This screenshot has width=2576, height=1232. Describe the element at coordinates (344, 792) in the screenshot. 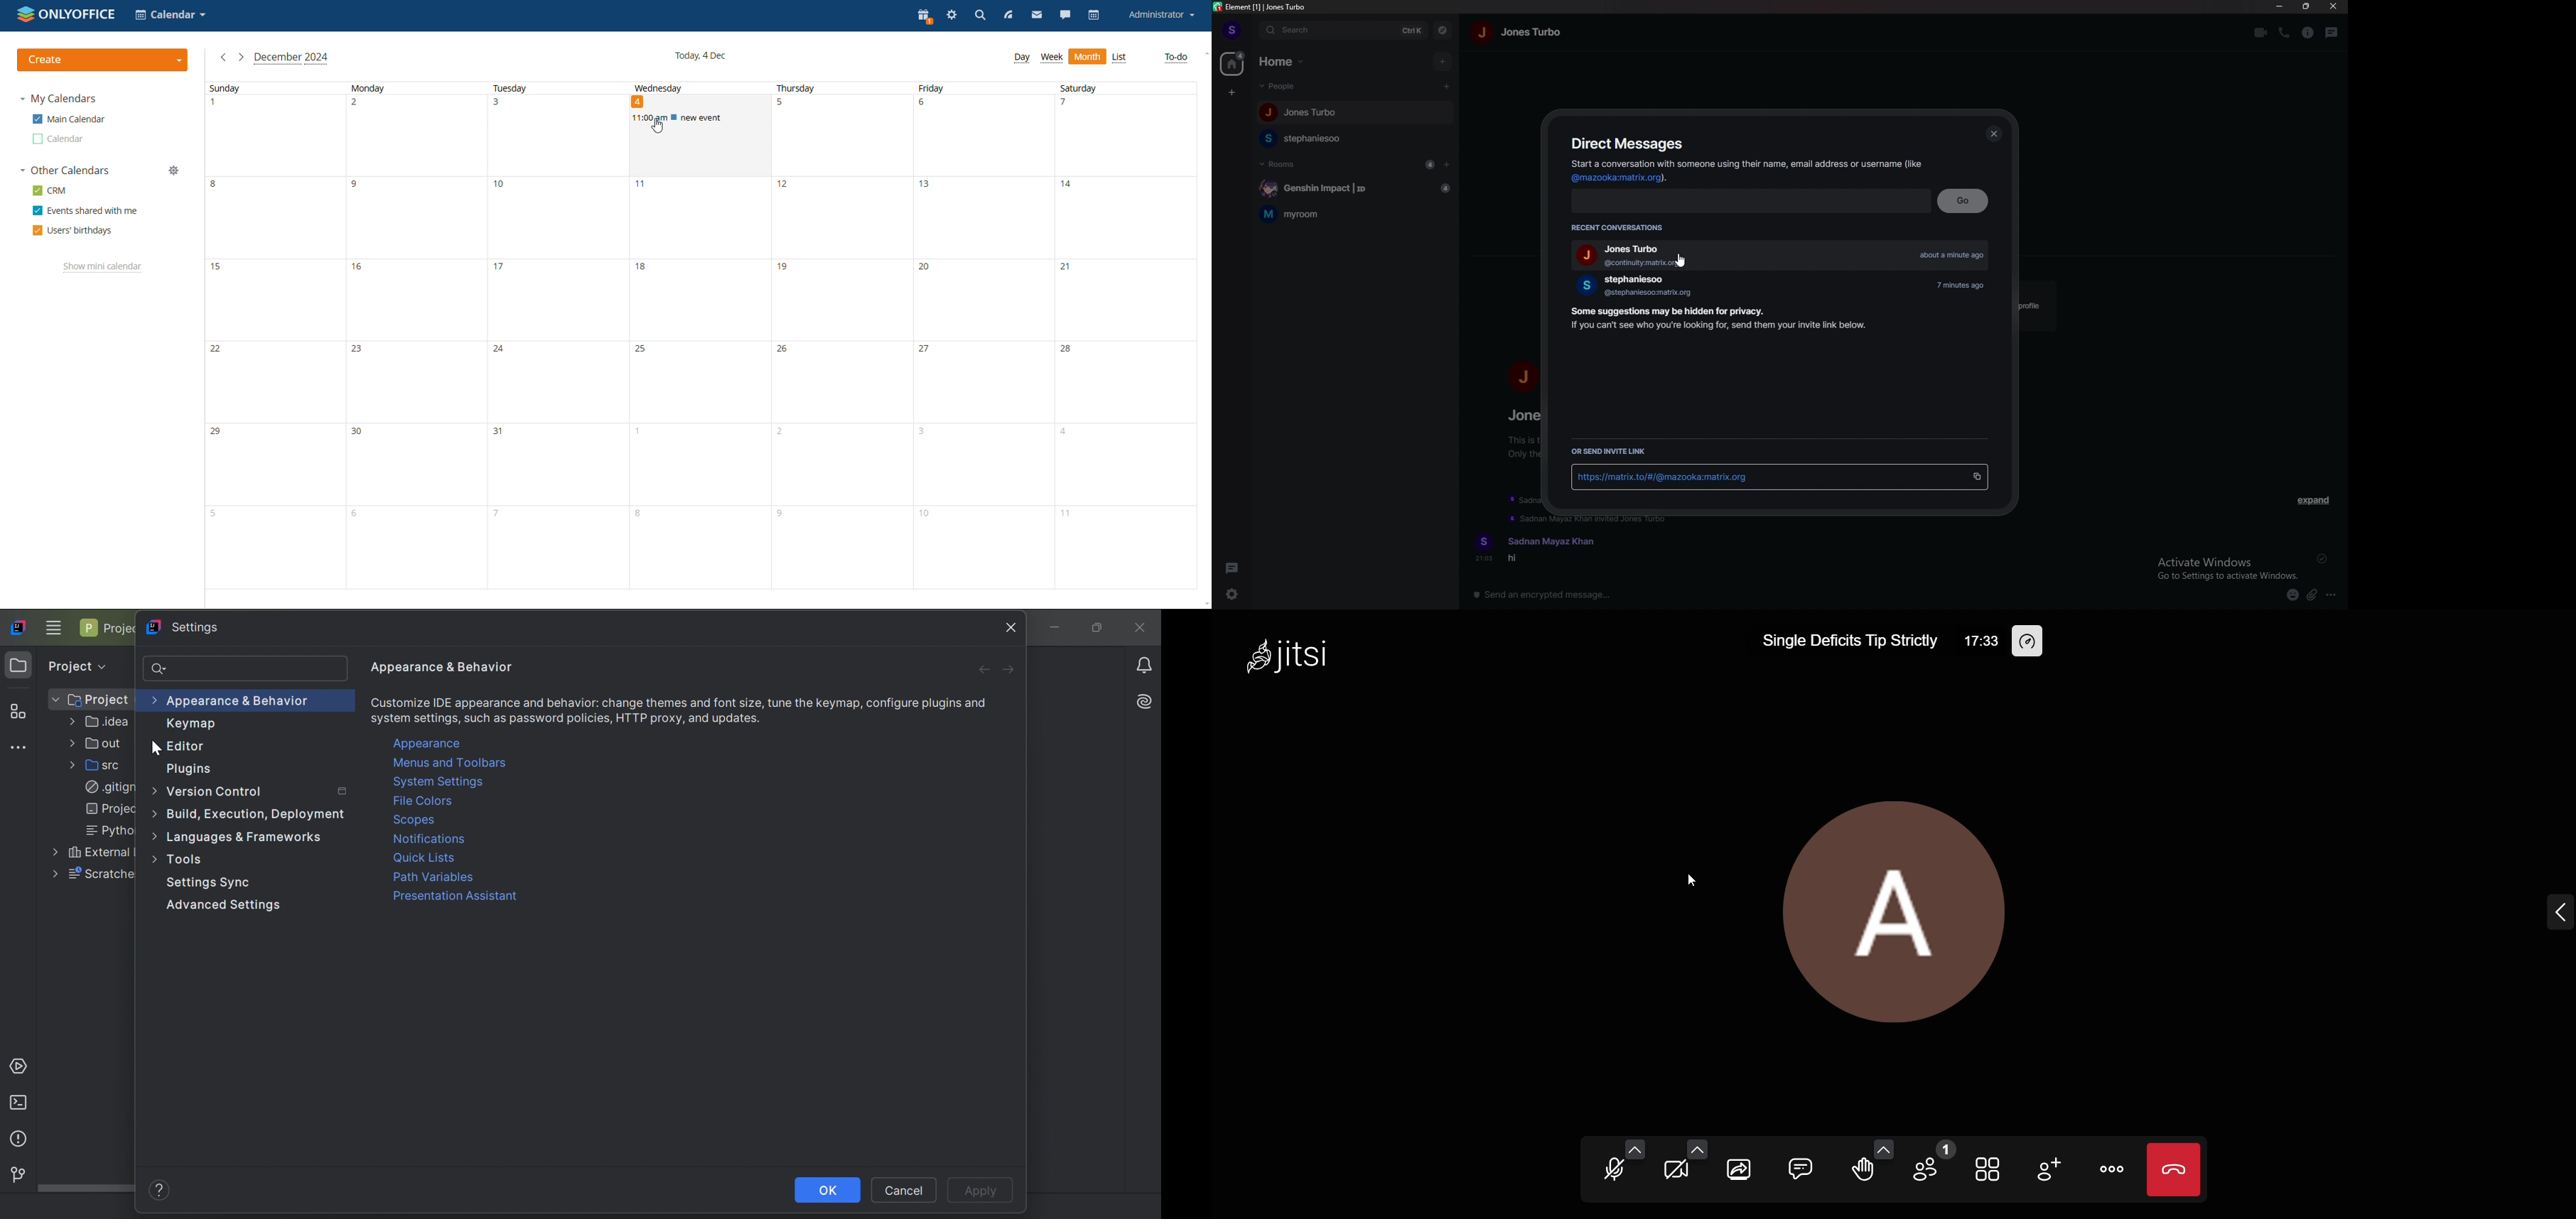

I see `Settings marked with this icon are only applicable to the current project. Non-marked settings are applied to all projects` at that location.